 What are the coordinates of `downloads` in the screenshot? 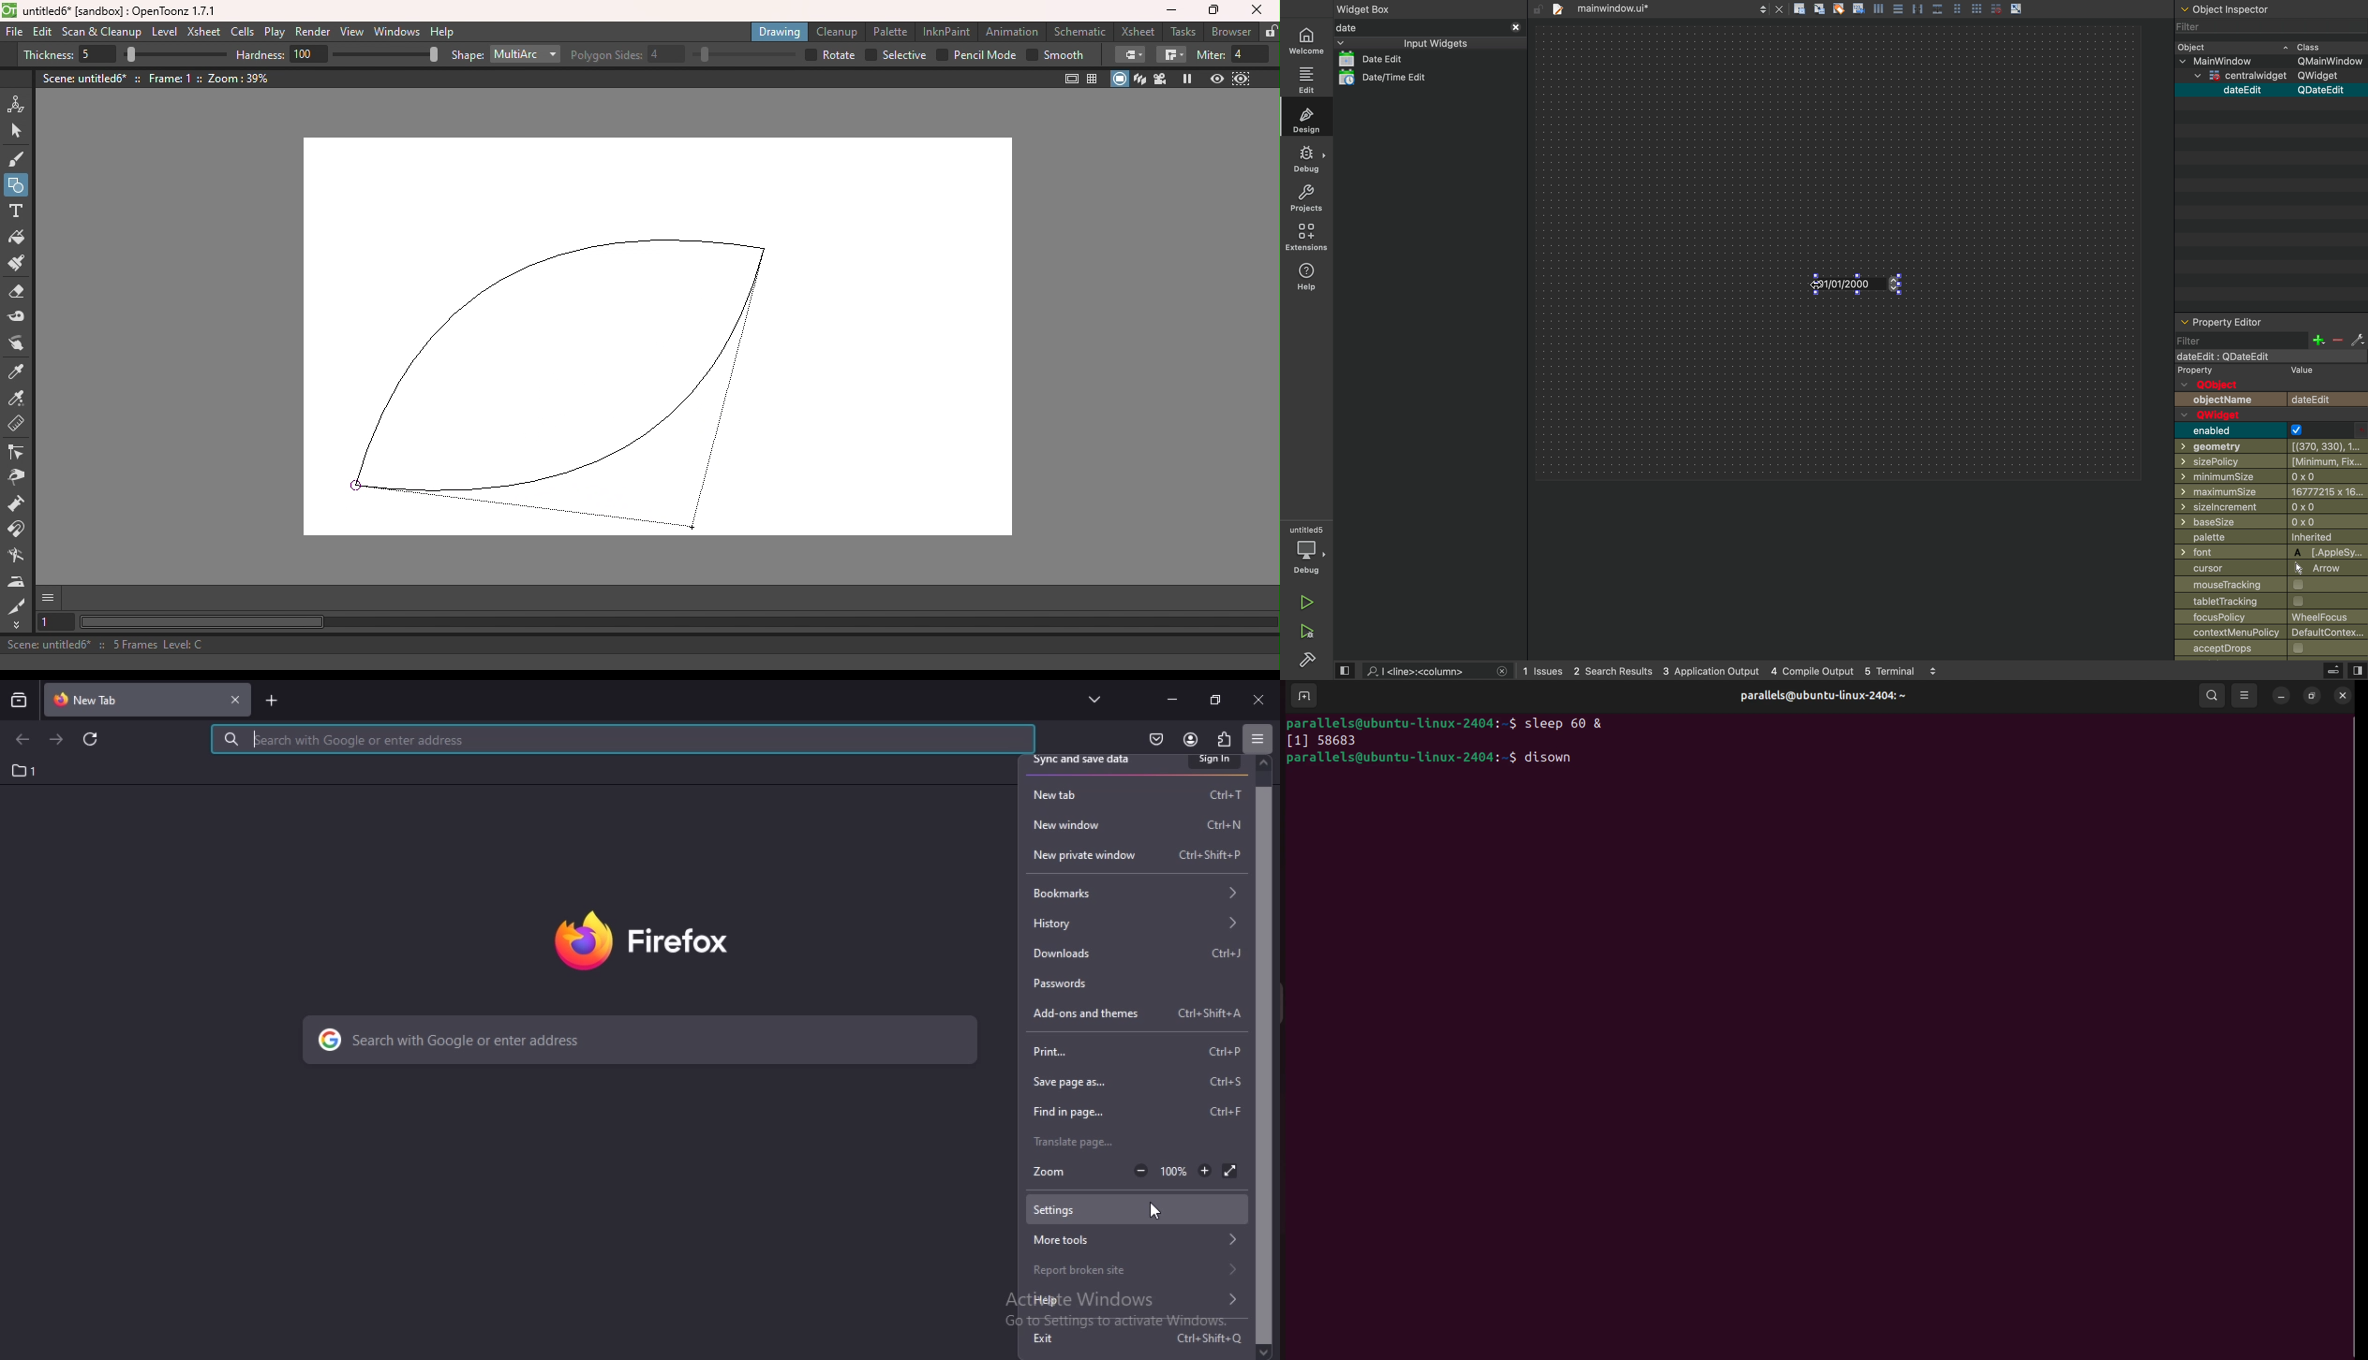 It's located at (1134, 950).